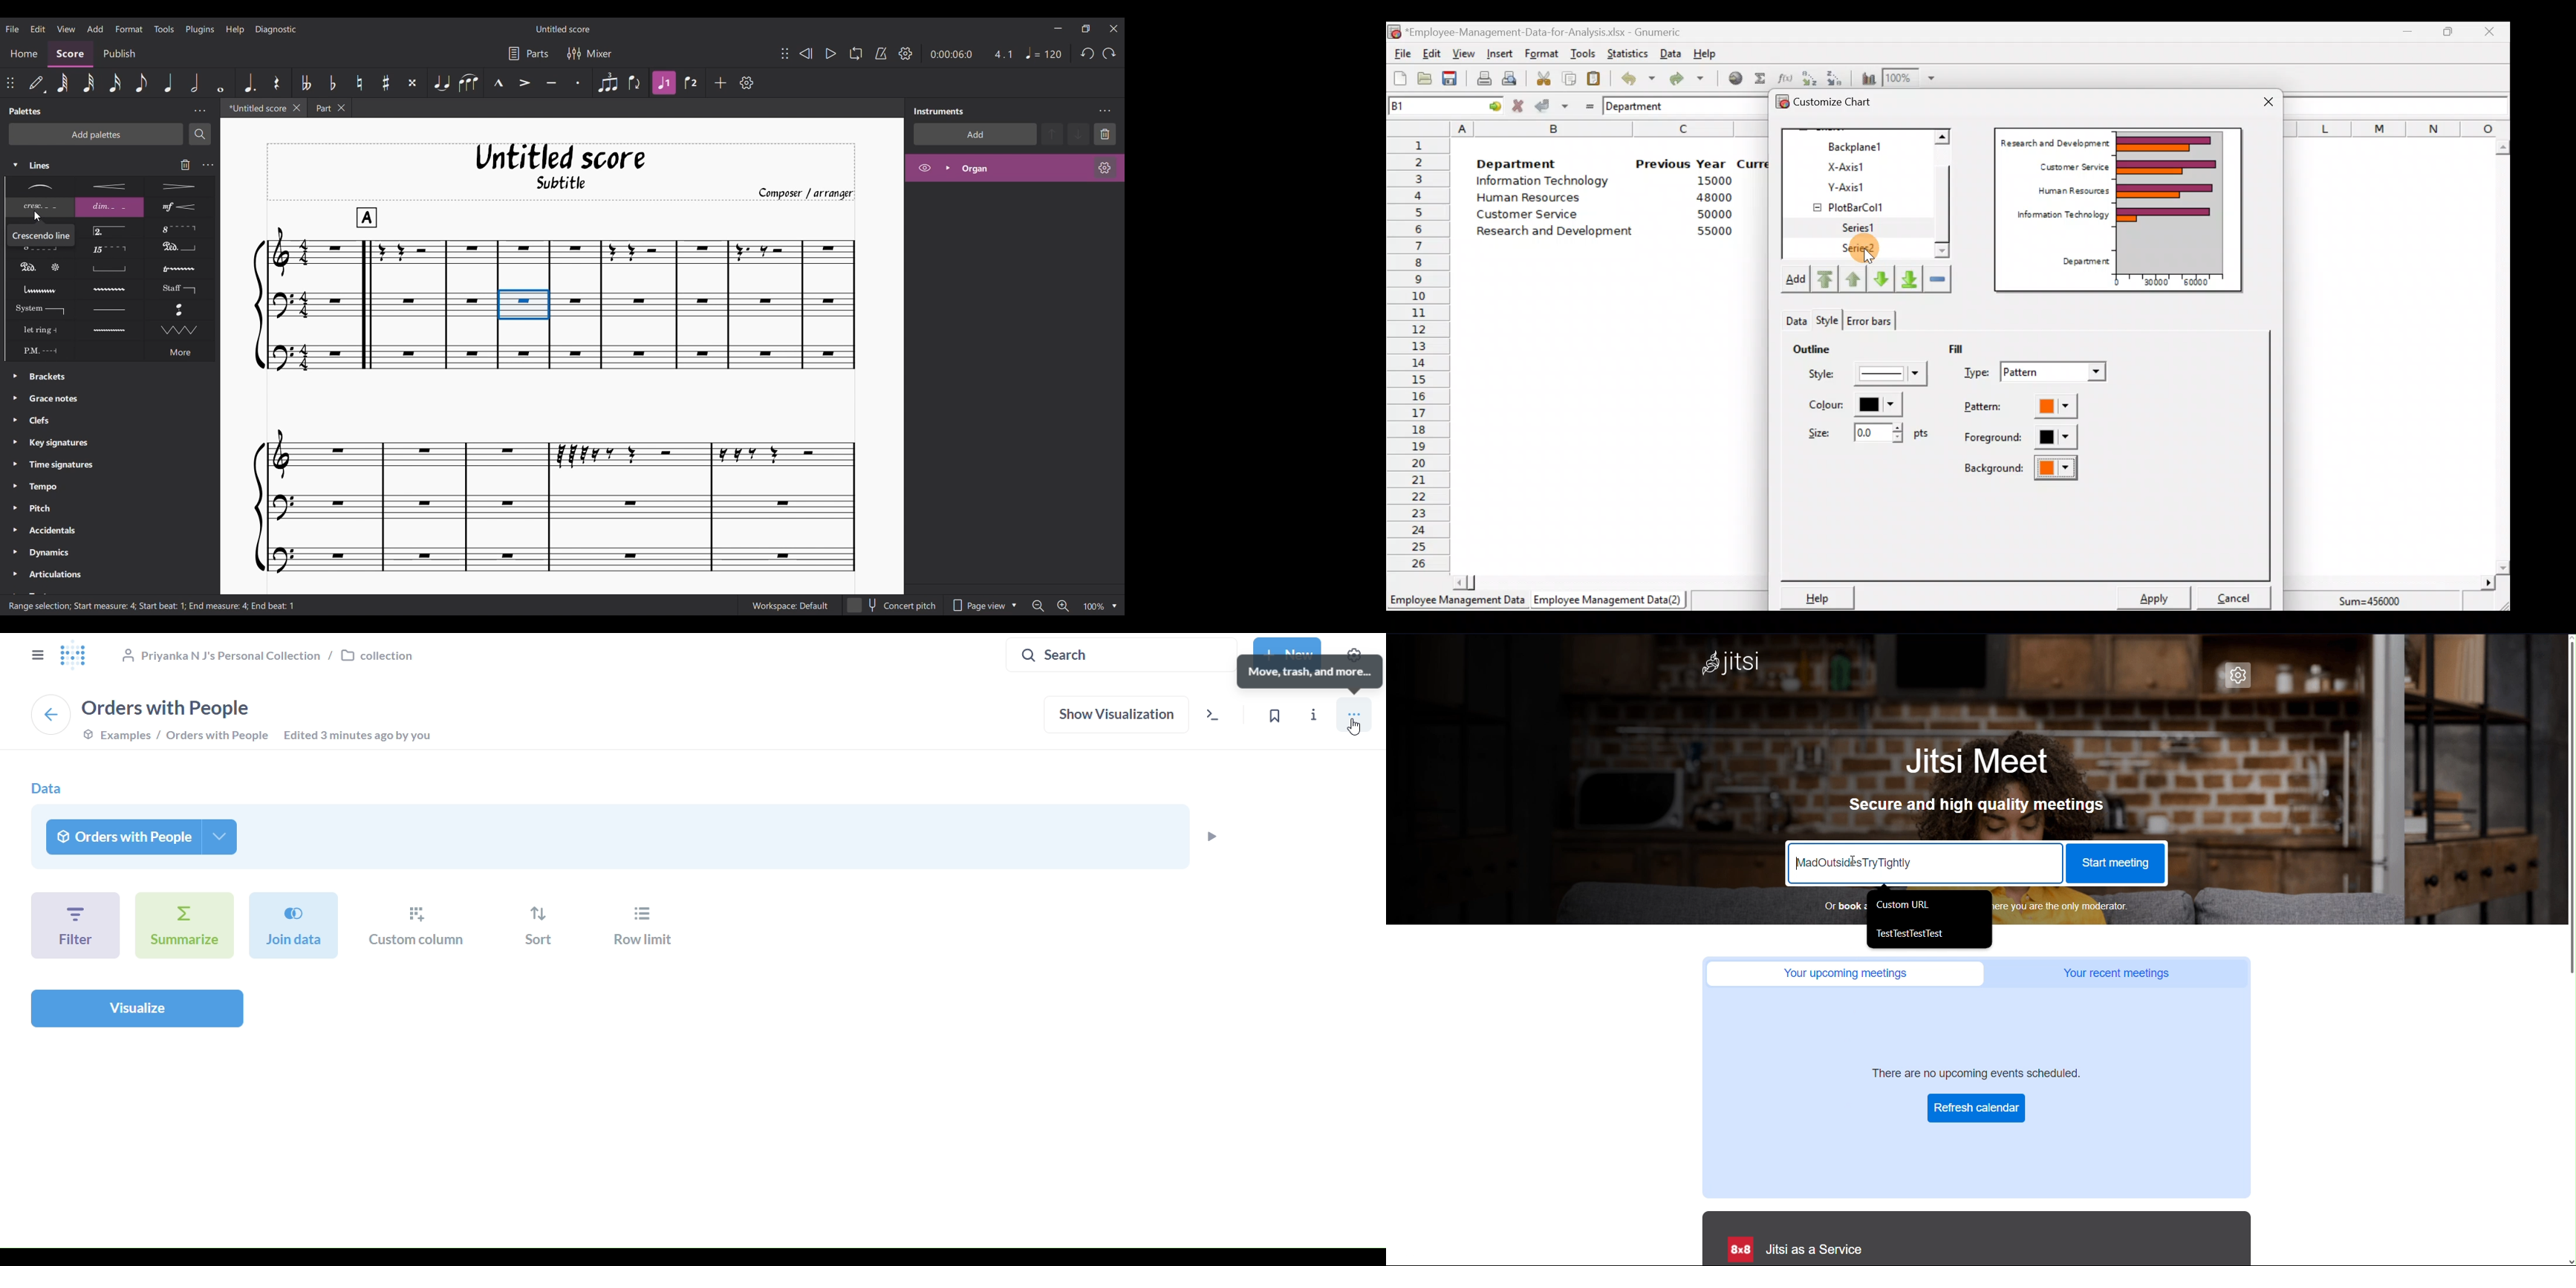 This screenshot has width=2576, height=1288. I want to click on Cancel change, so click(1520, 106).